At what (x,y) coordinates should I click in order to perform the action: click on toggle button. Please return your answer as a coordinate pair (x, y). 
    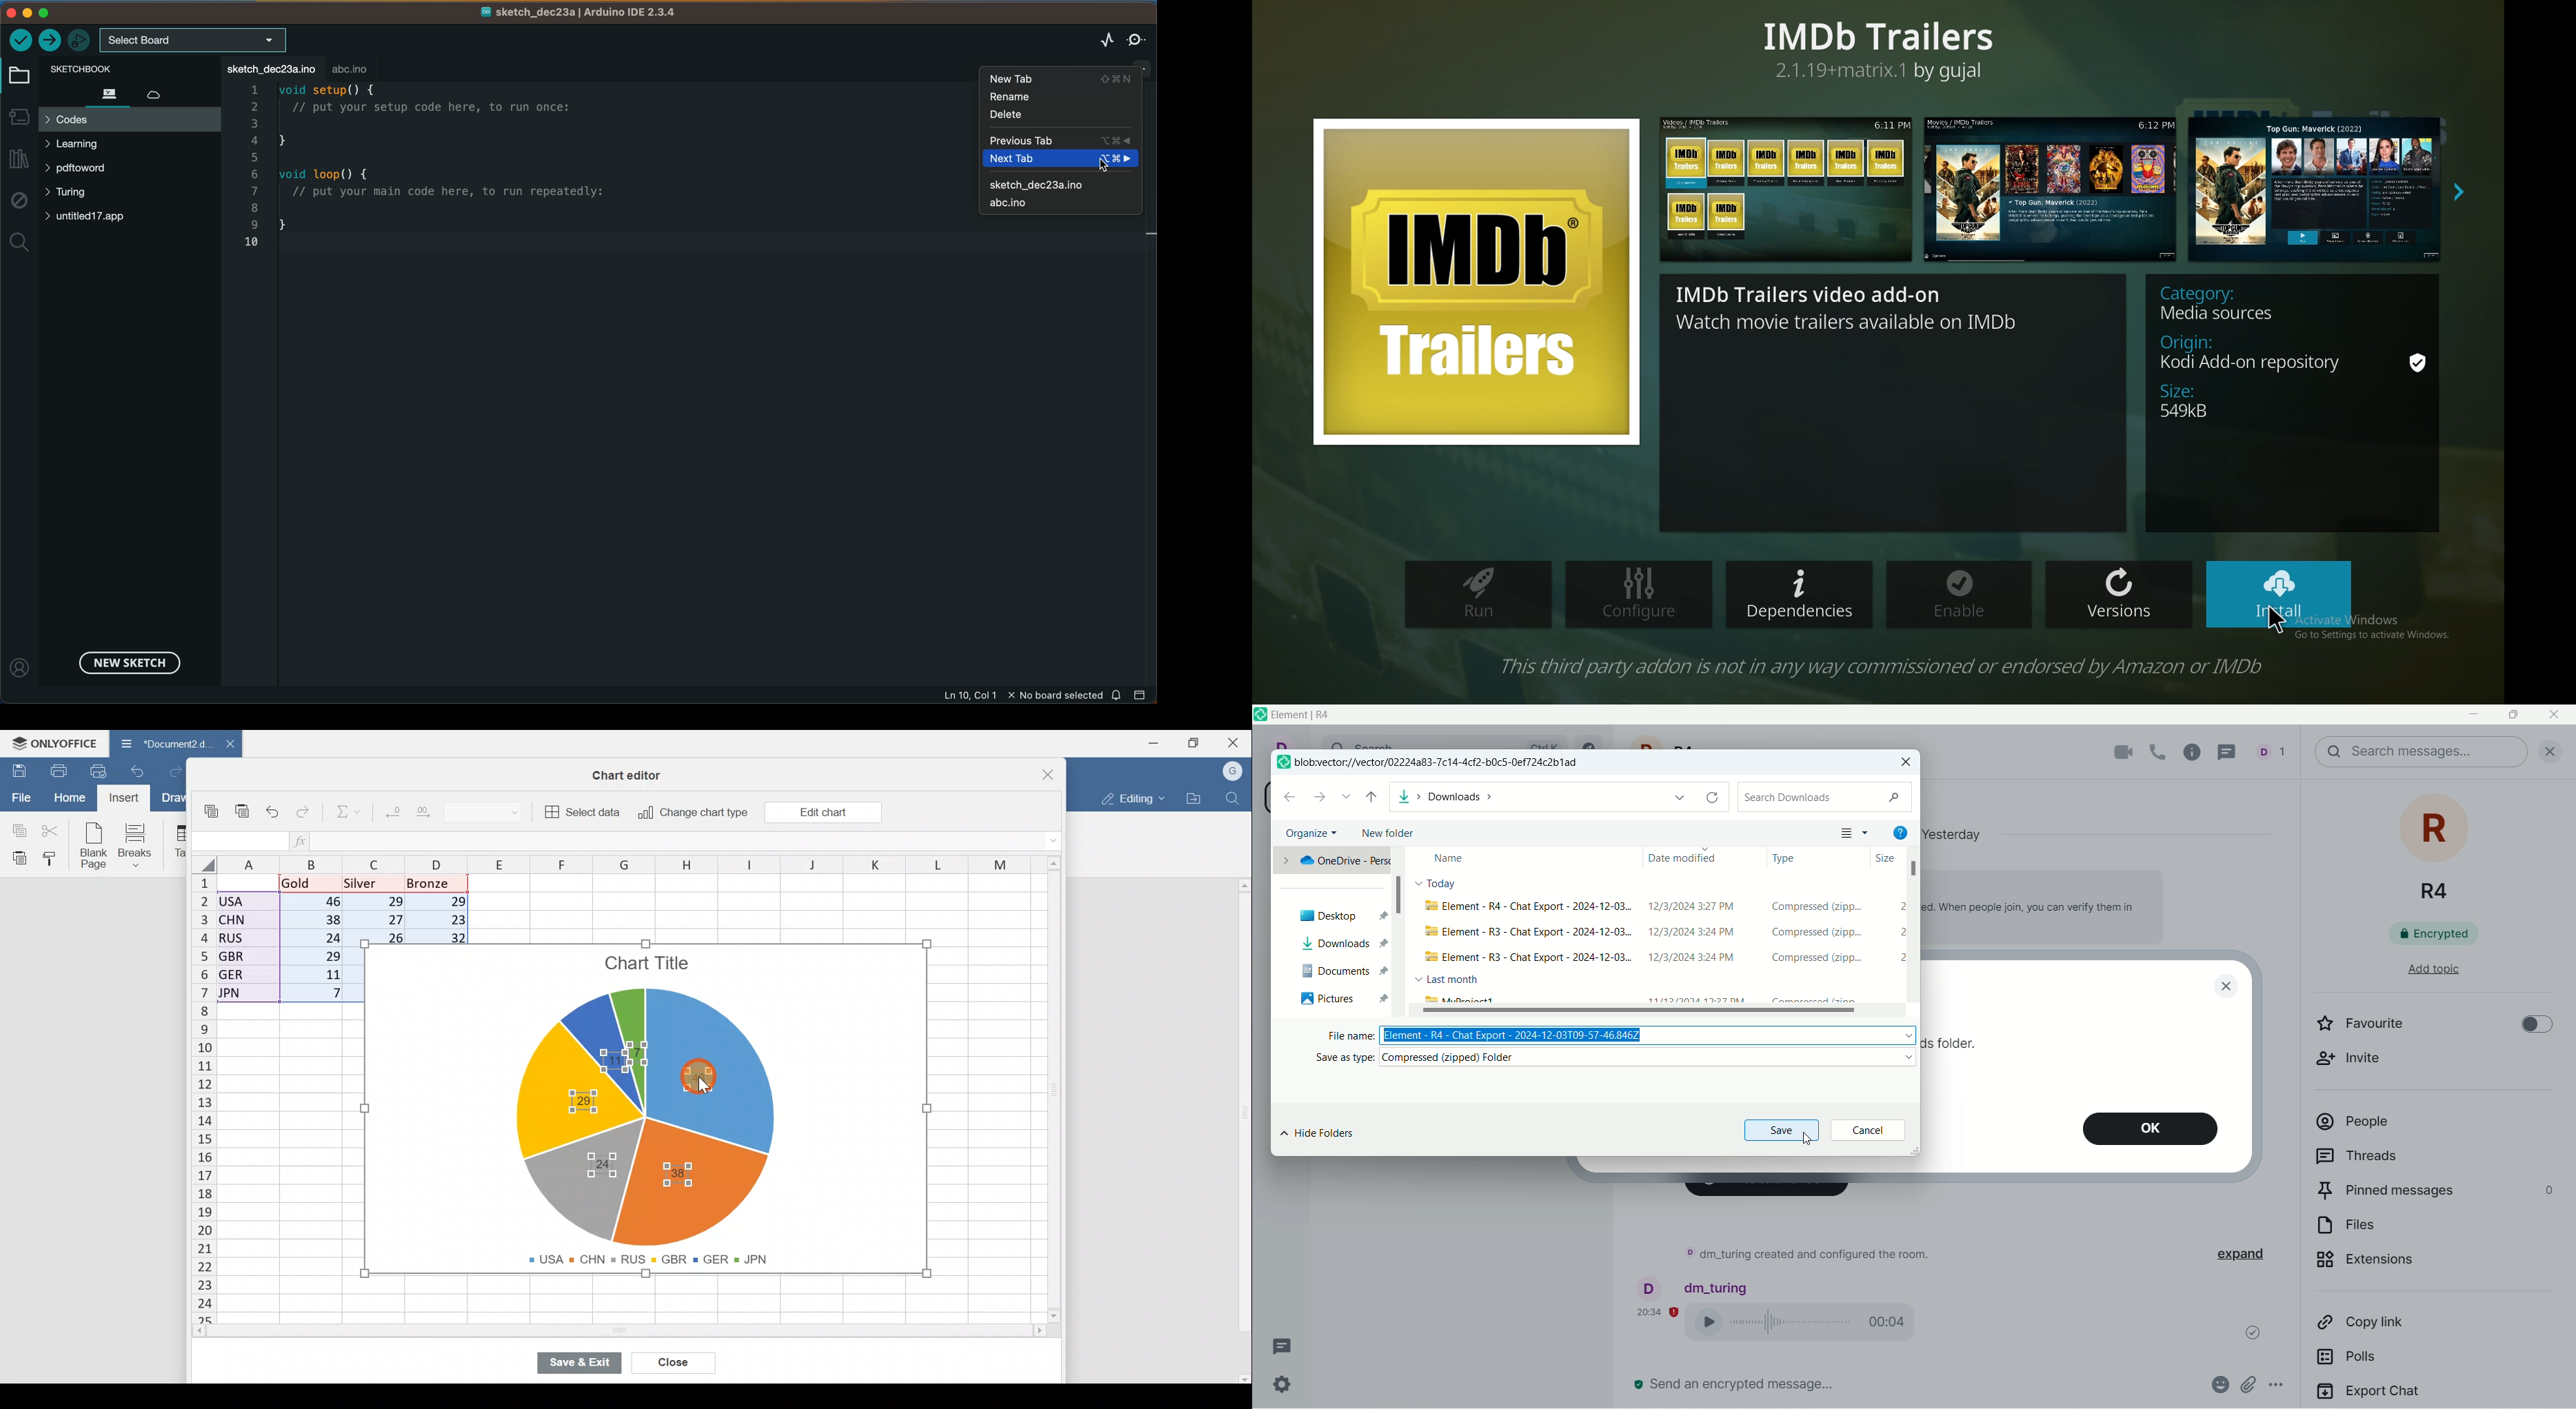
    Looking at the image, I should click on (2530, 1026).